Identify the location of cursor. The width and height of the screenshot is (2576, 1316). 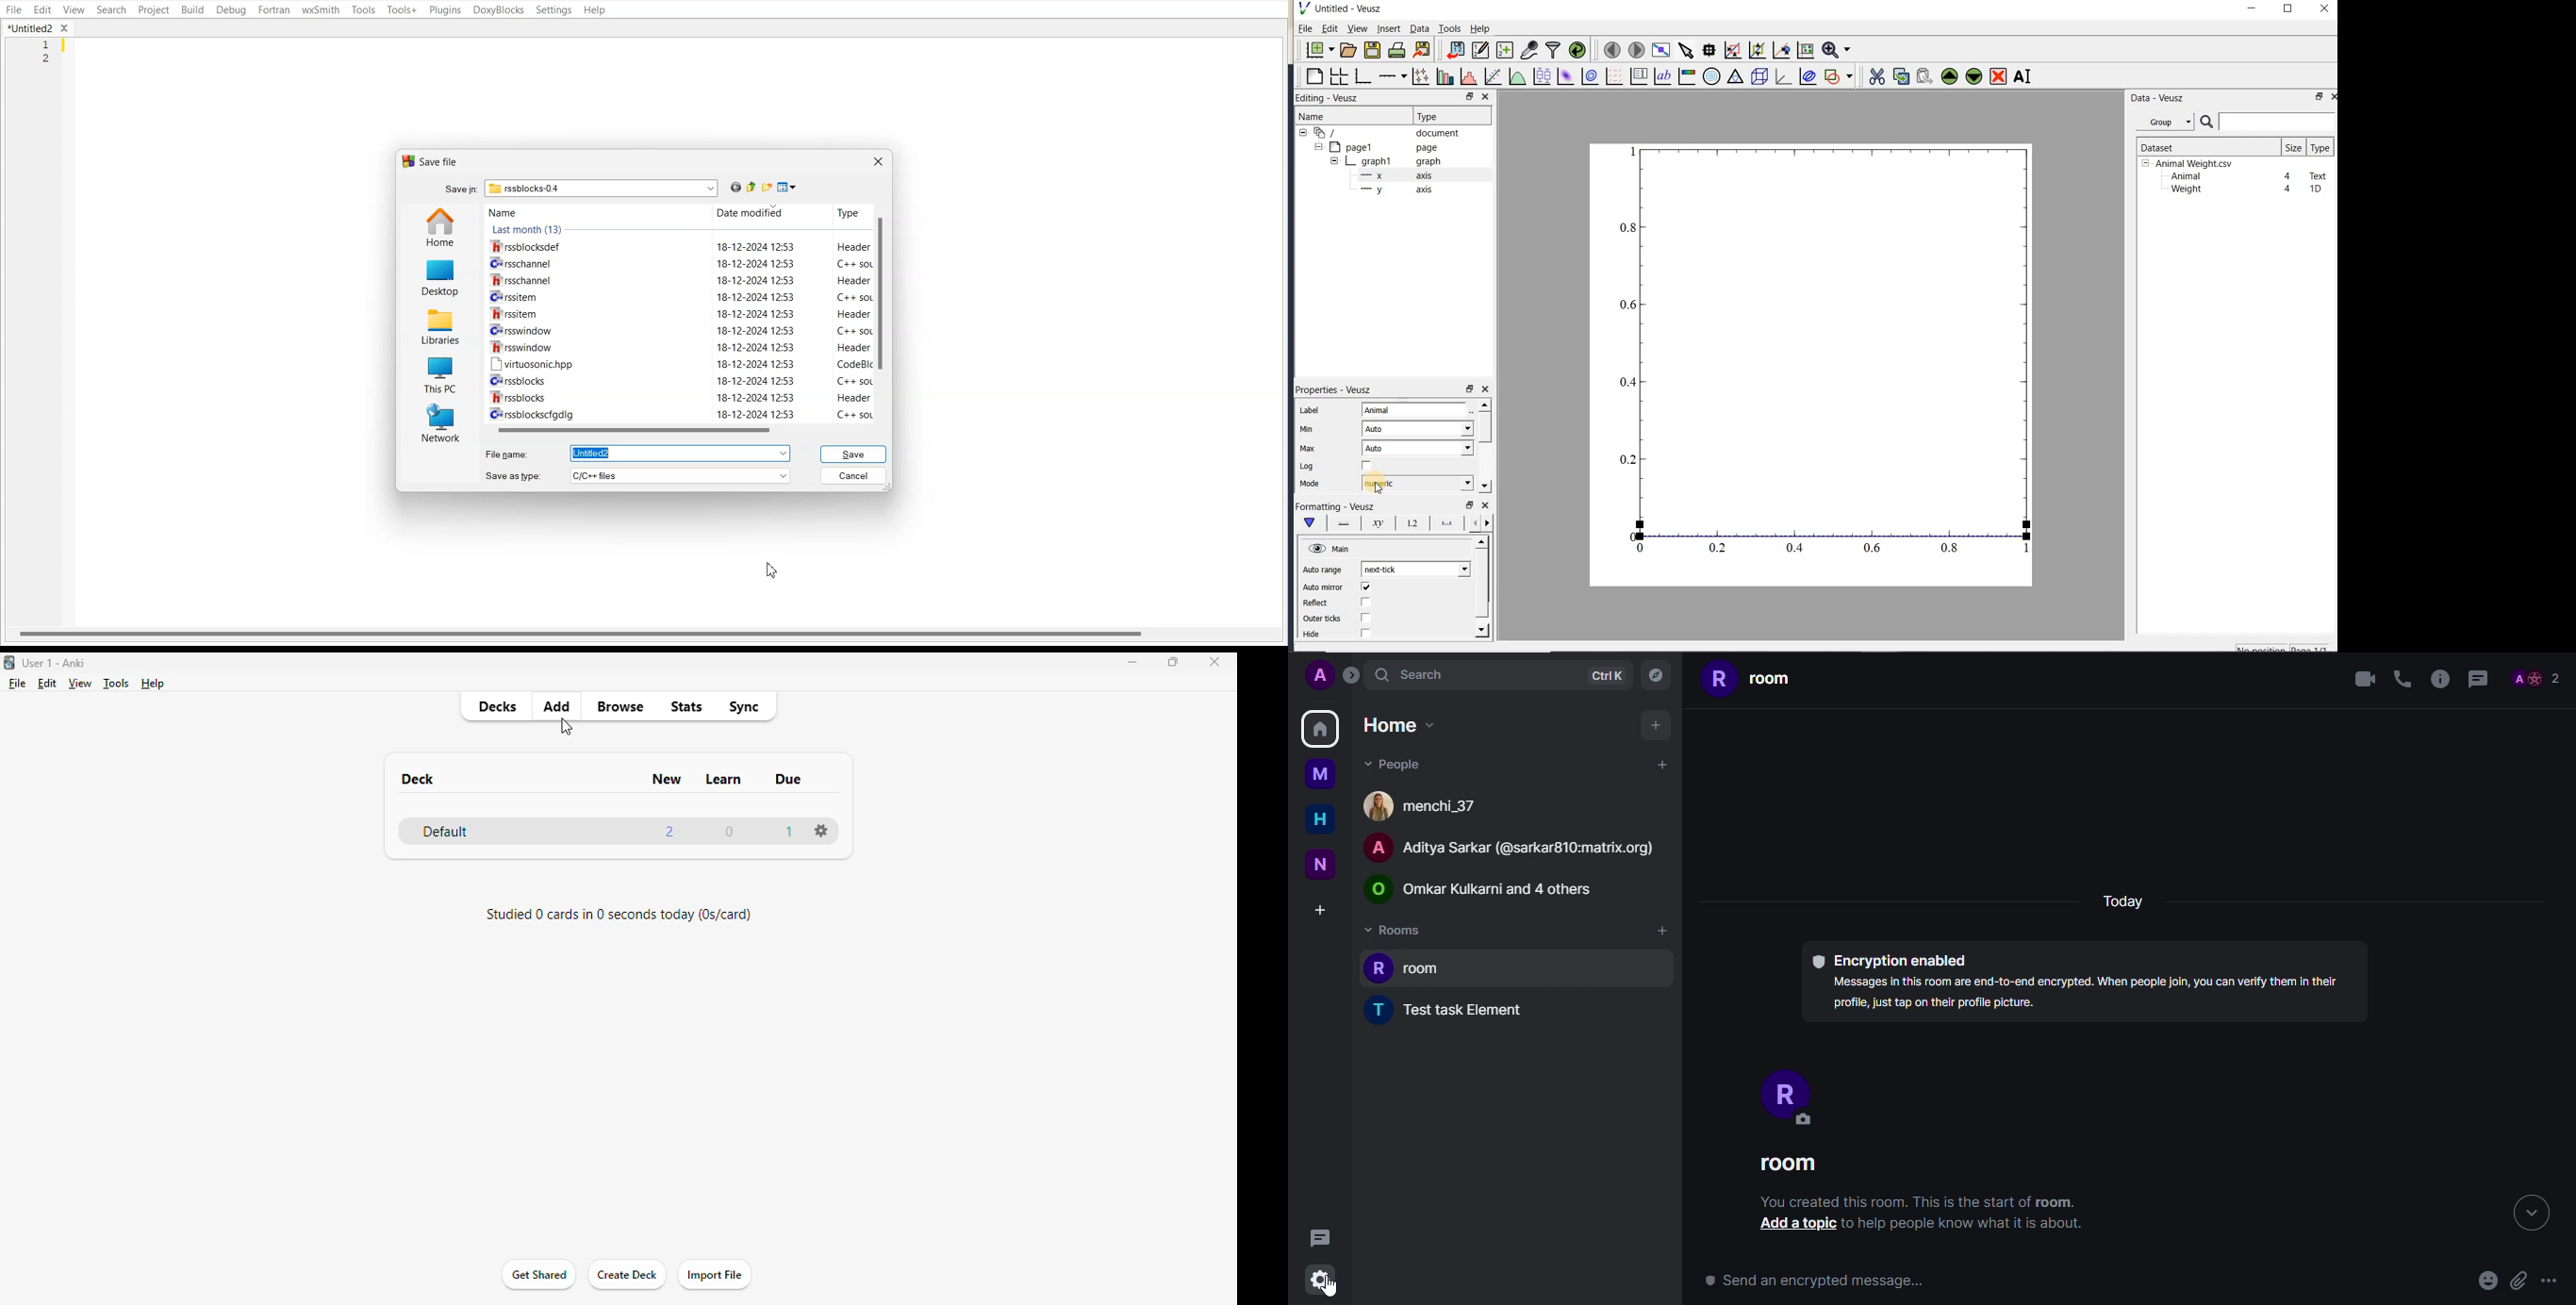
(1338, 1288).